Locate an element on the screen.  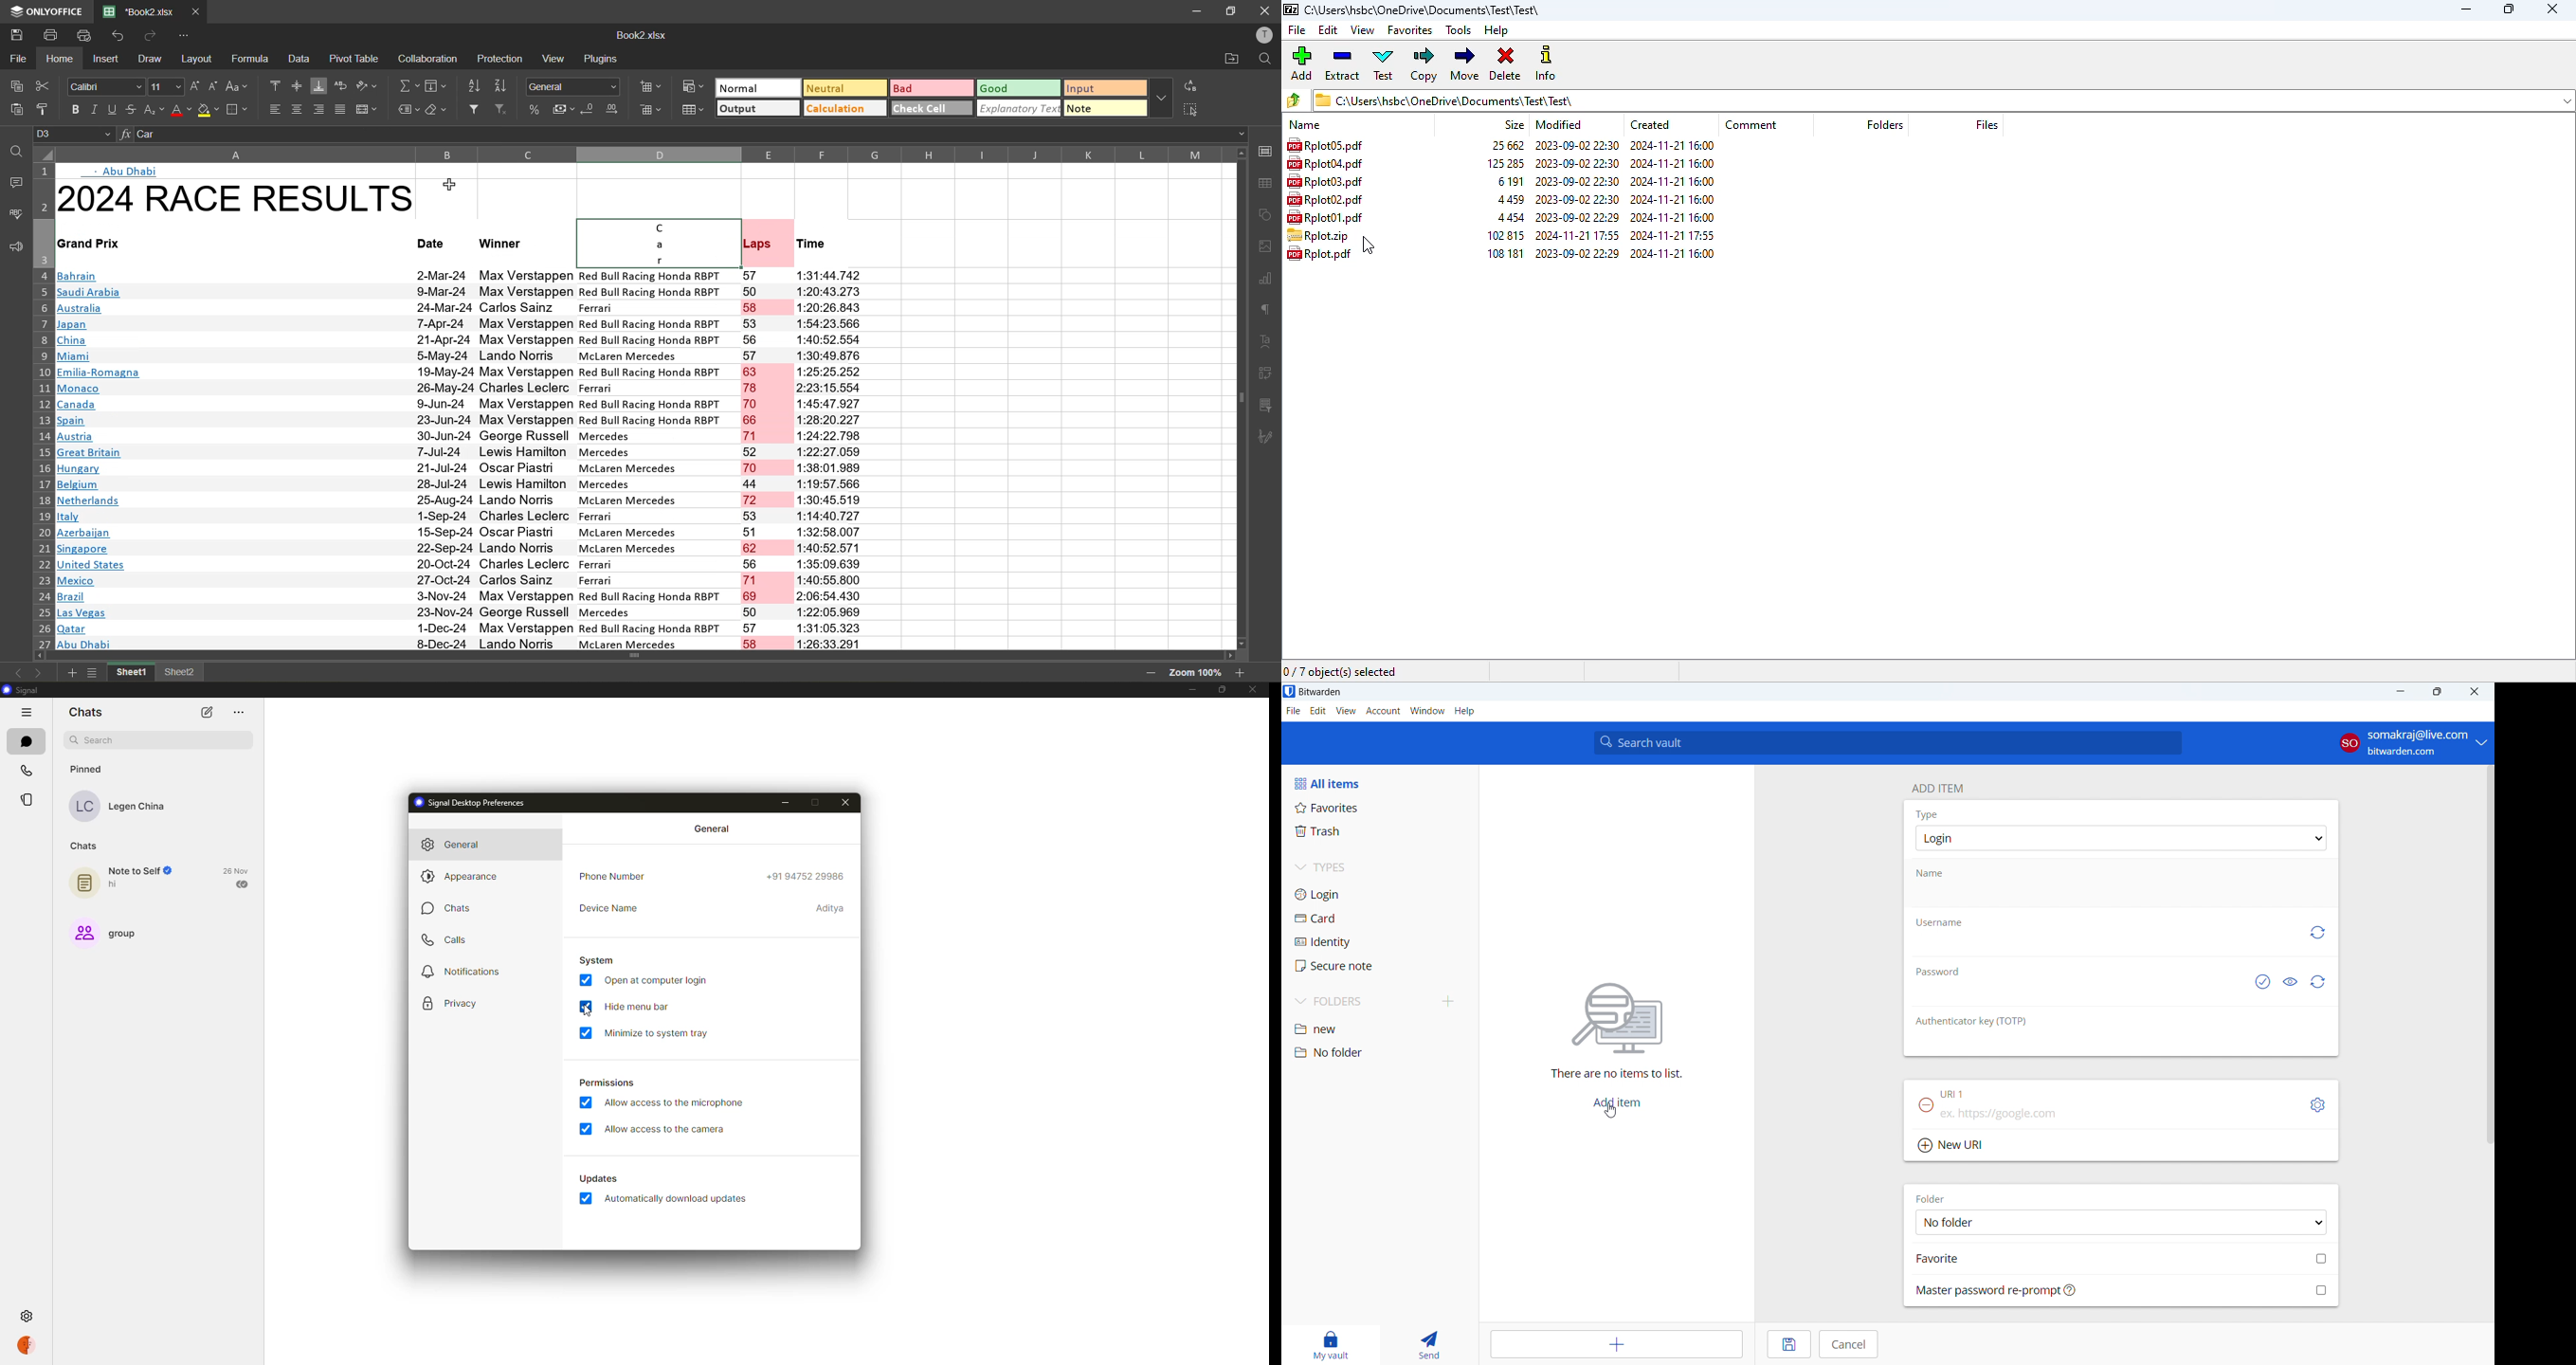
named ranges is located at coordinates (408, 110).